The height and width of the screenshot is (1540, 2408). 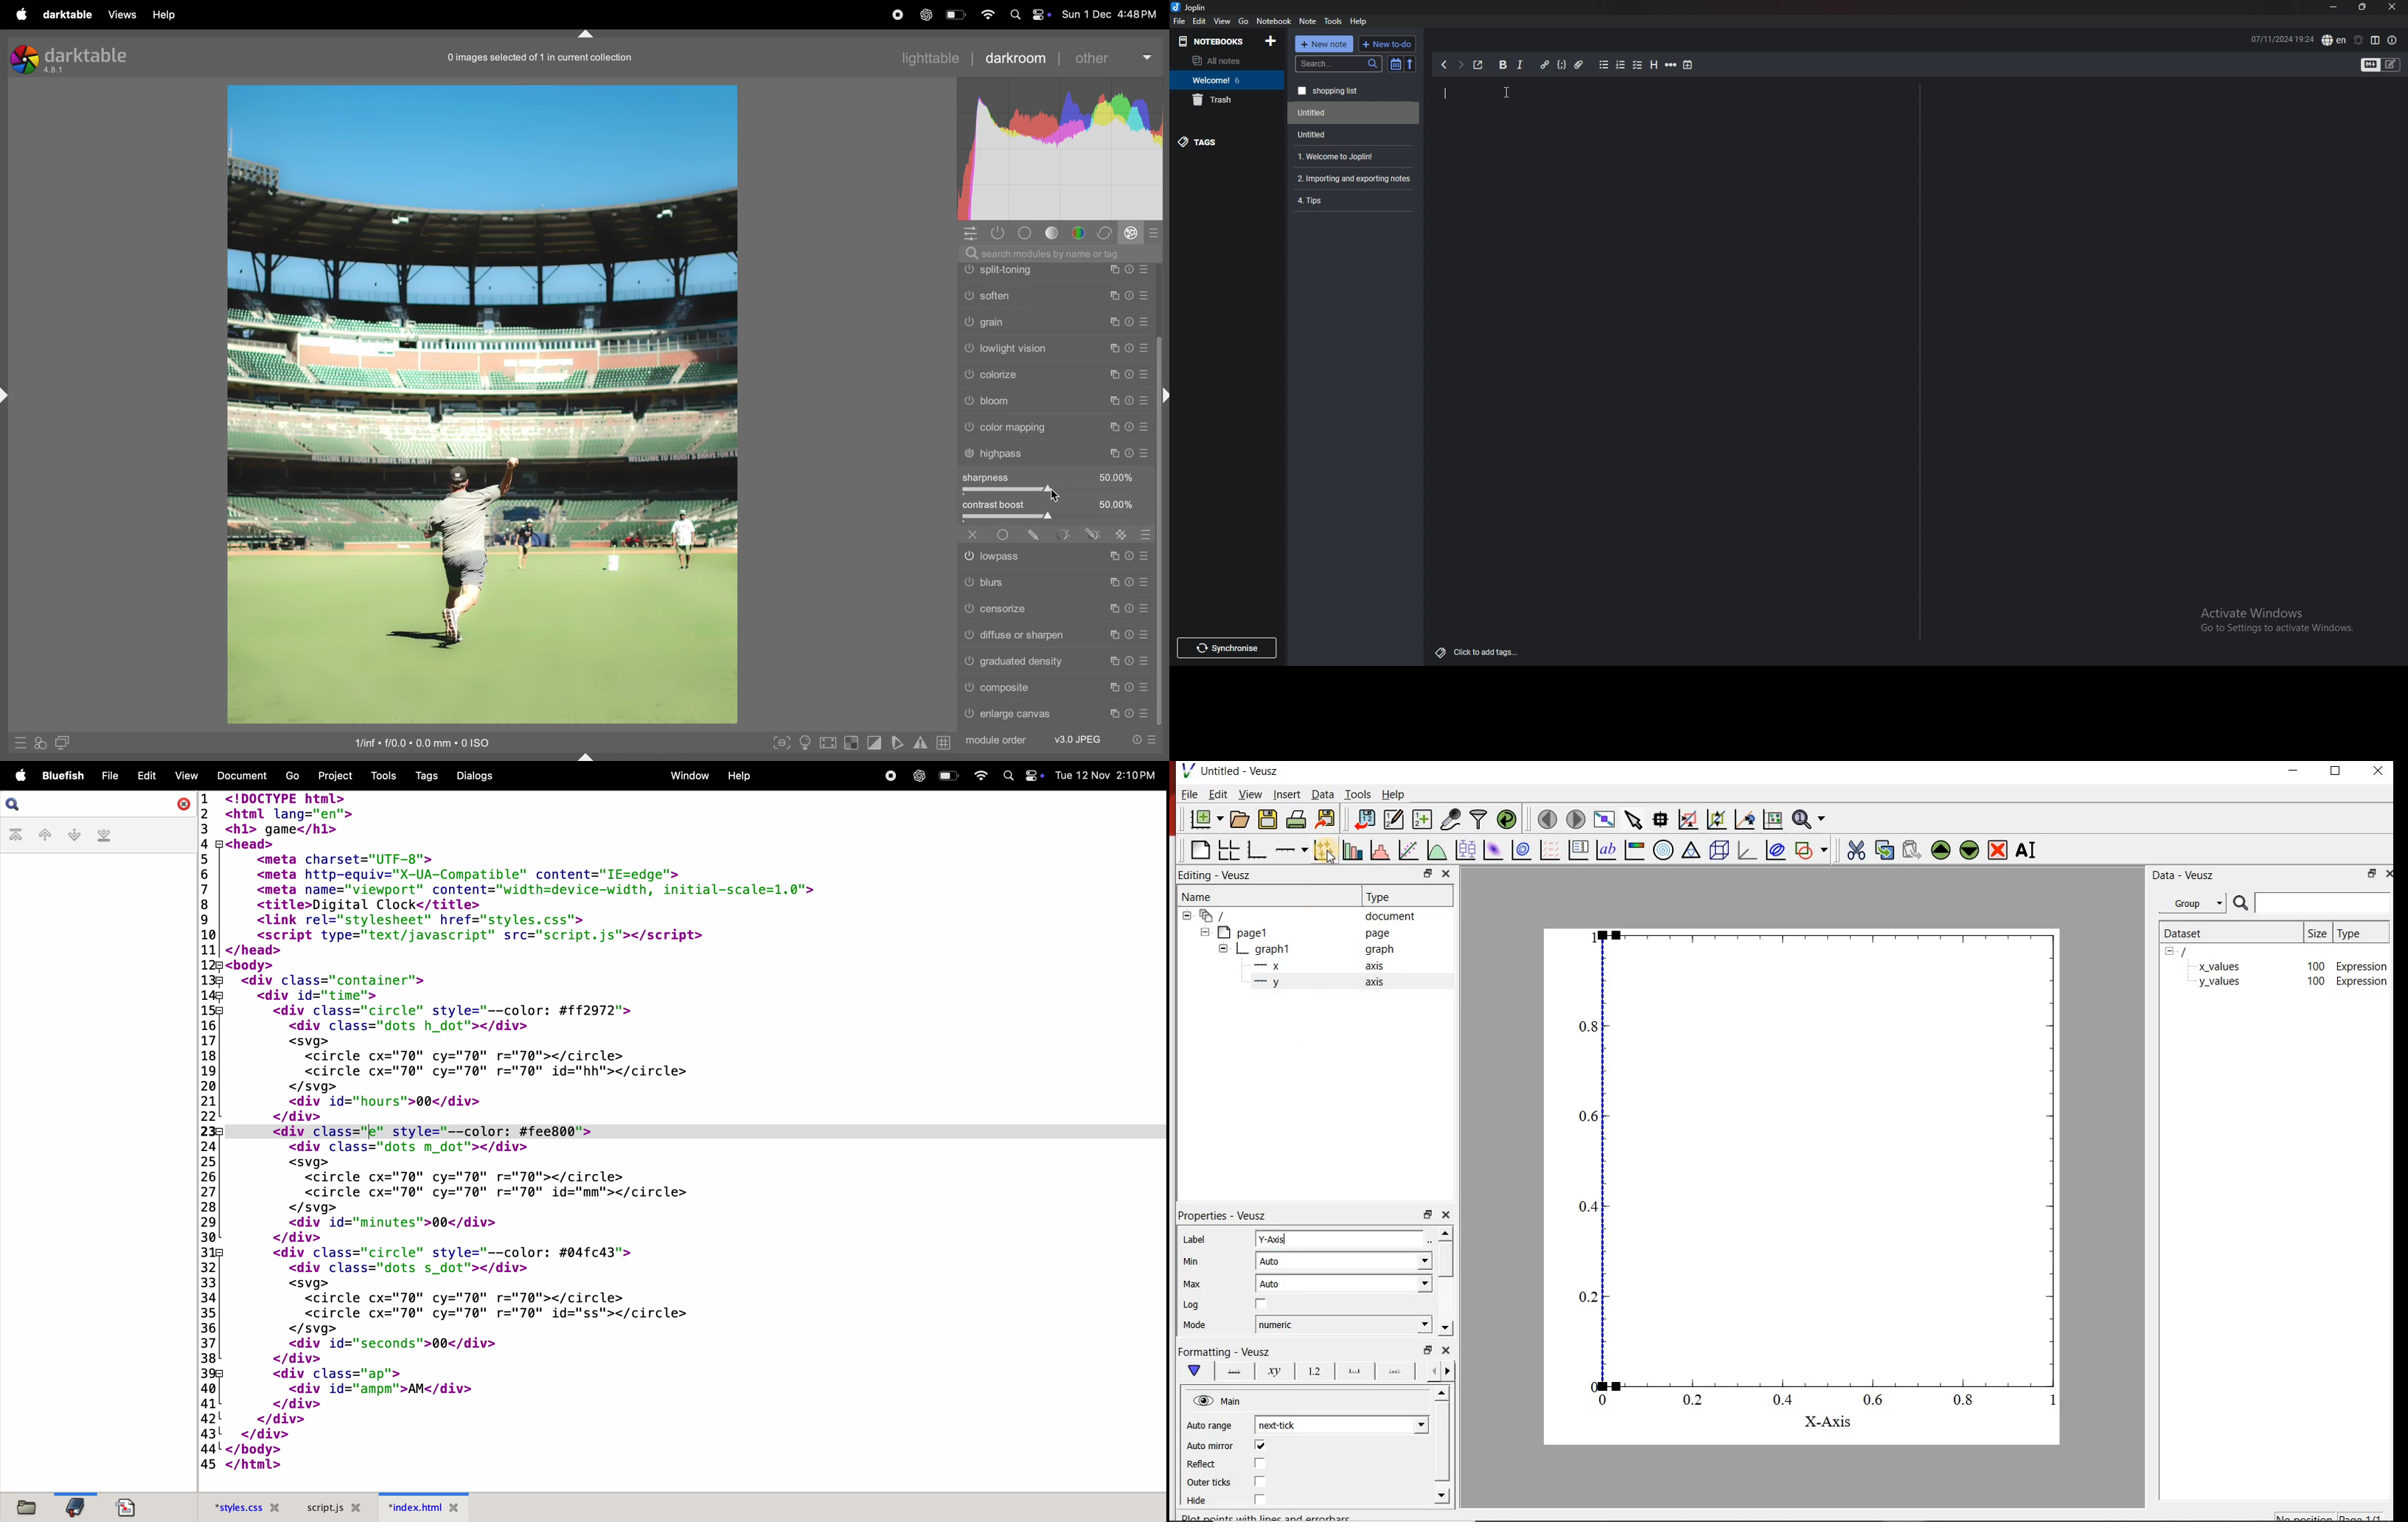 What do you see at coordinates (1577, 819) in the screenshot?
I see `move to next page` at bounding box center [1577, 819].